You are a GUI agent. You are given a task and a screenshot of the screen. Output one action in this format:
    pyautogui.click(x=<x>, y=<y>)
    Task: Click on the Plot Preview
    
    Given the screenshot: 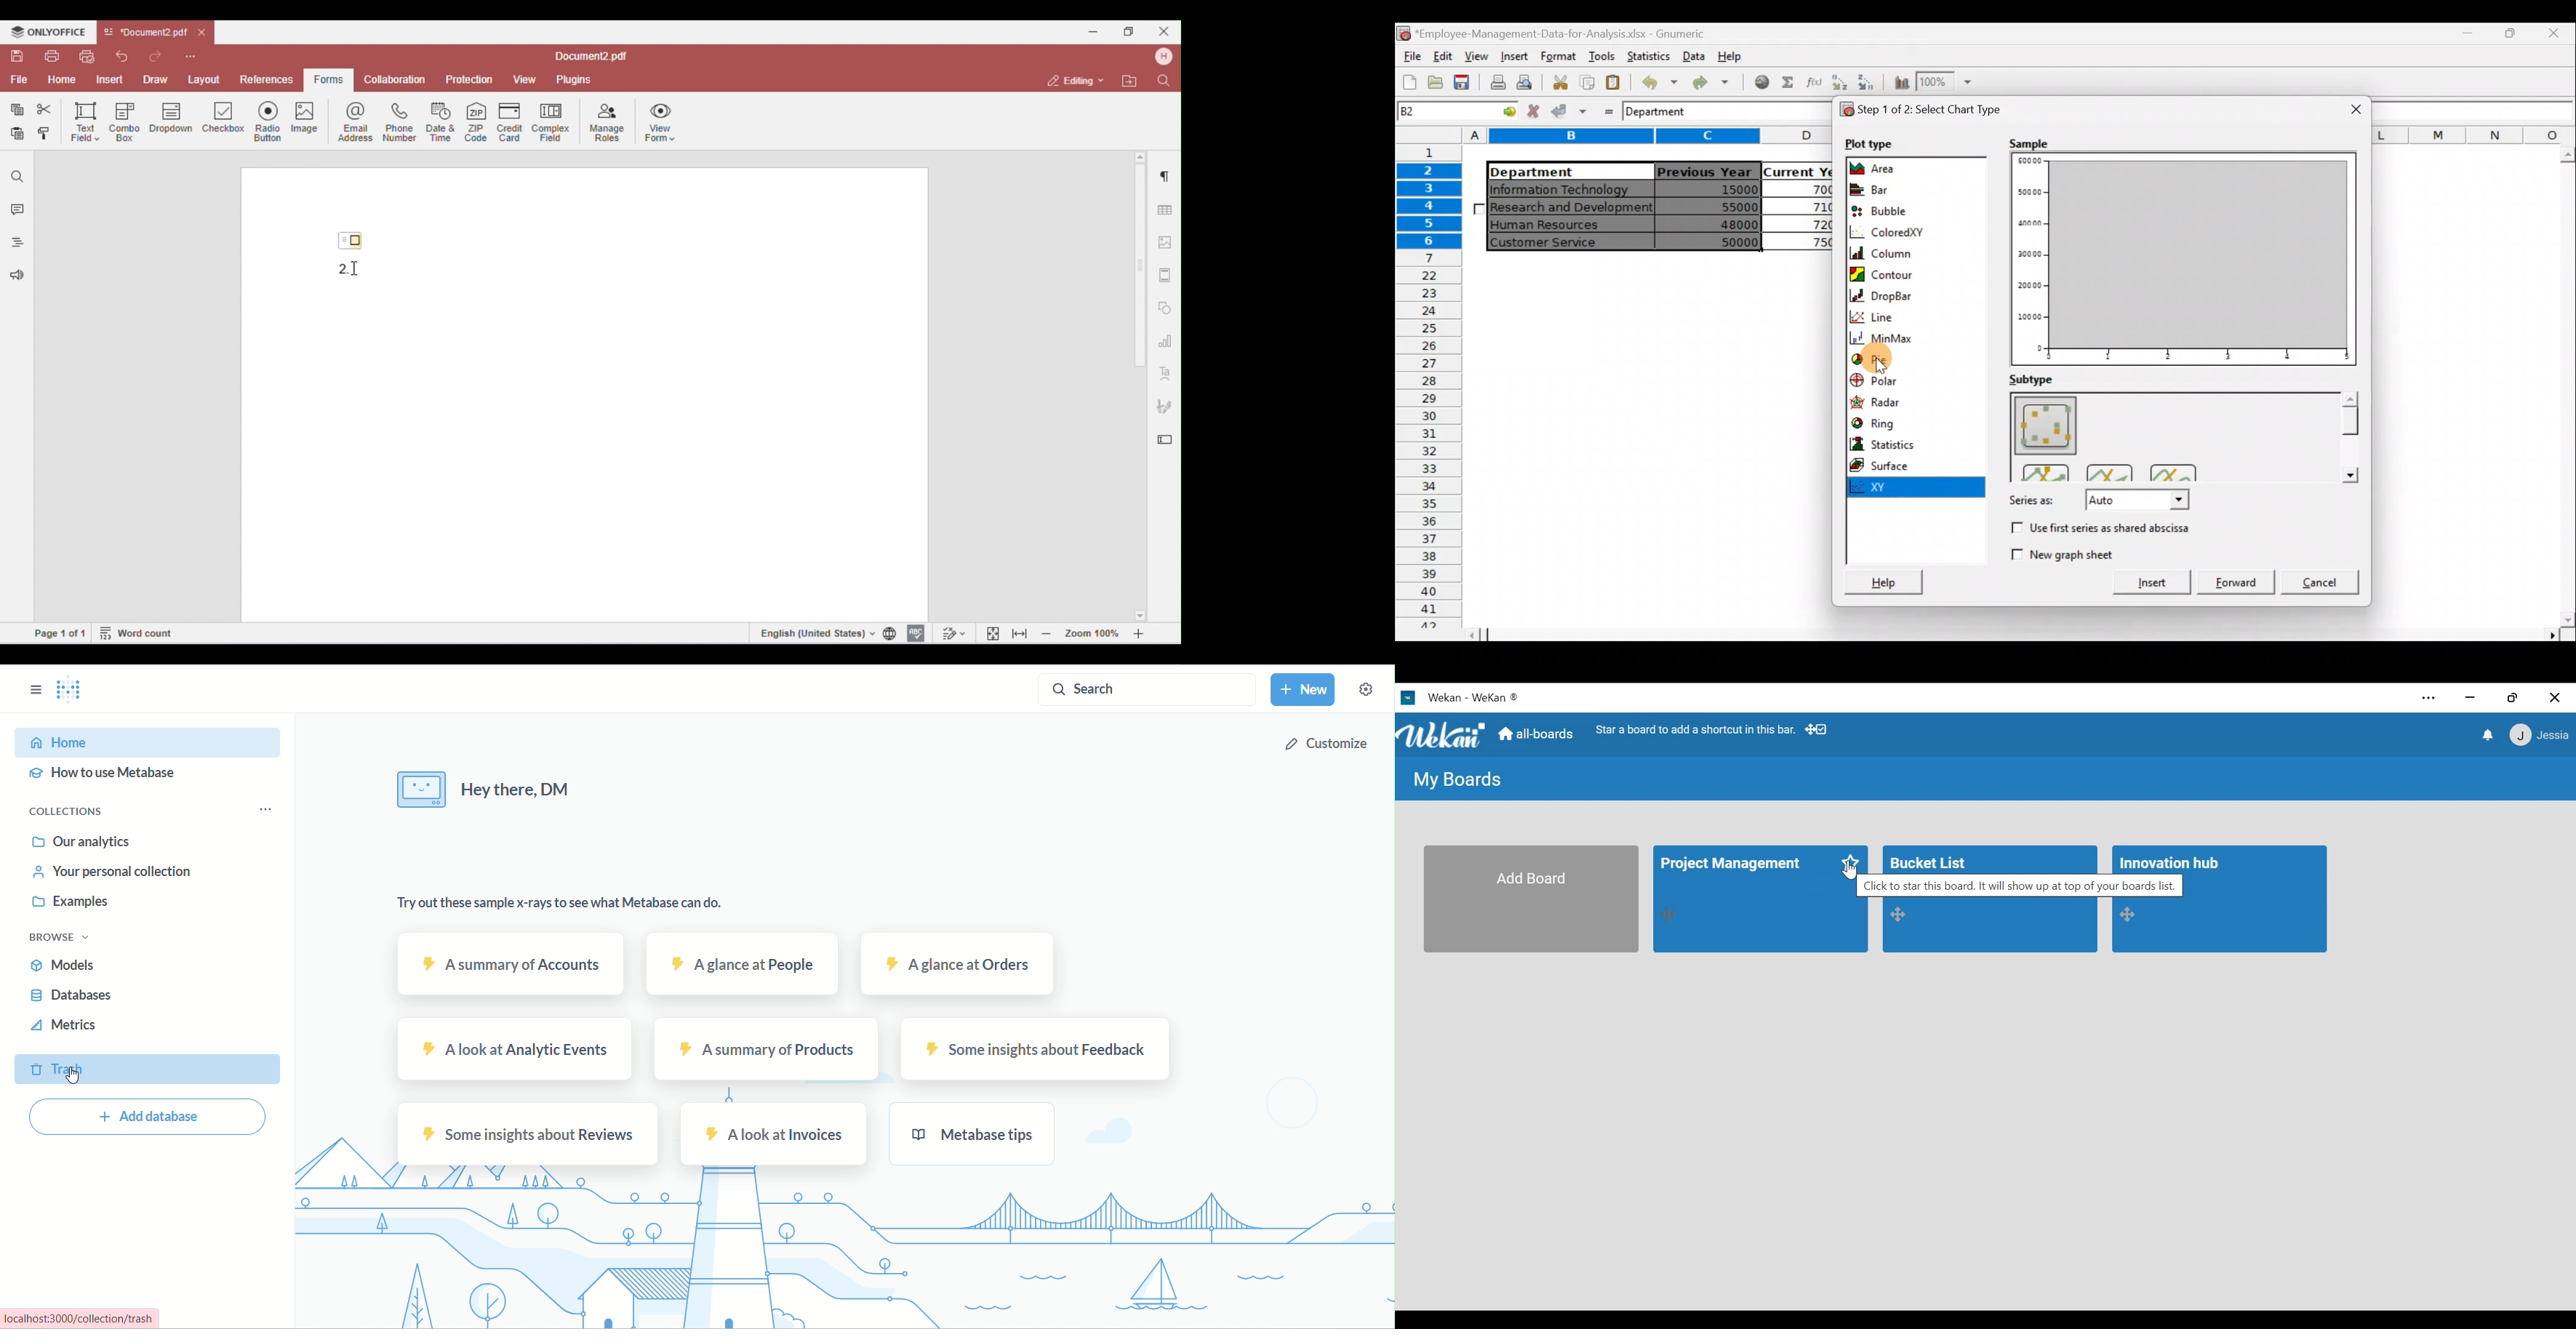 What is the action you would take?
    pyautogui.click(x=2185, y=260)
    